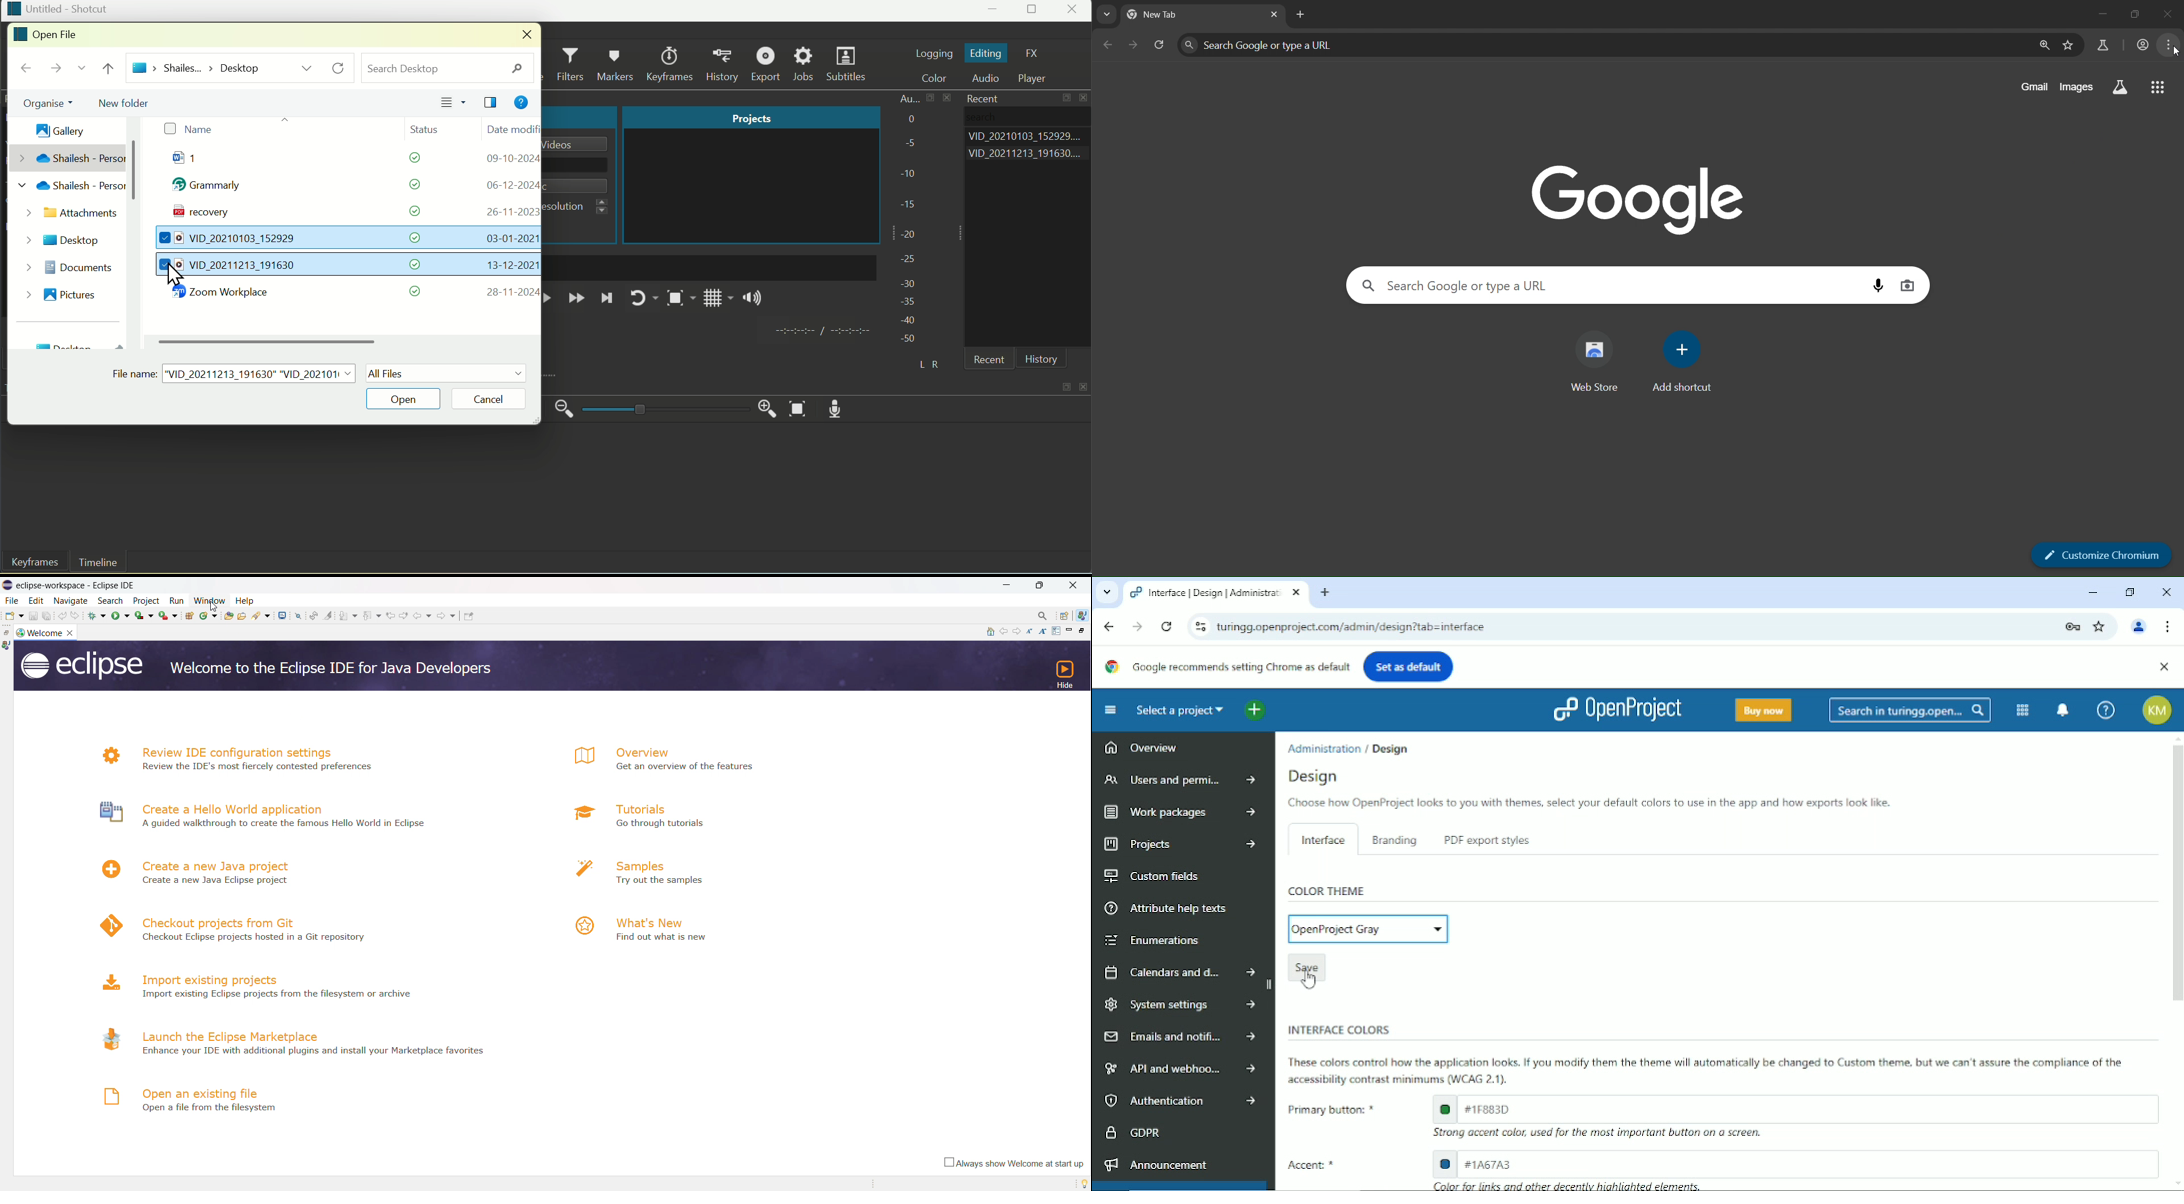  What do you see at coordinates (235, 808) in the screenshot?
I see `create a hello world application` at bounding box center [235, 808].